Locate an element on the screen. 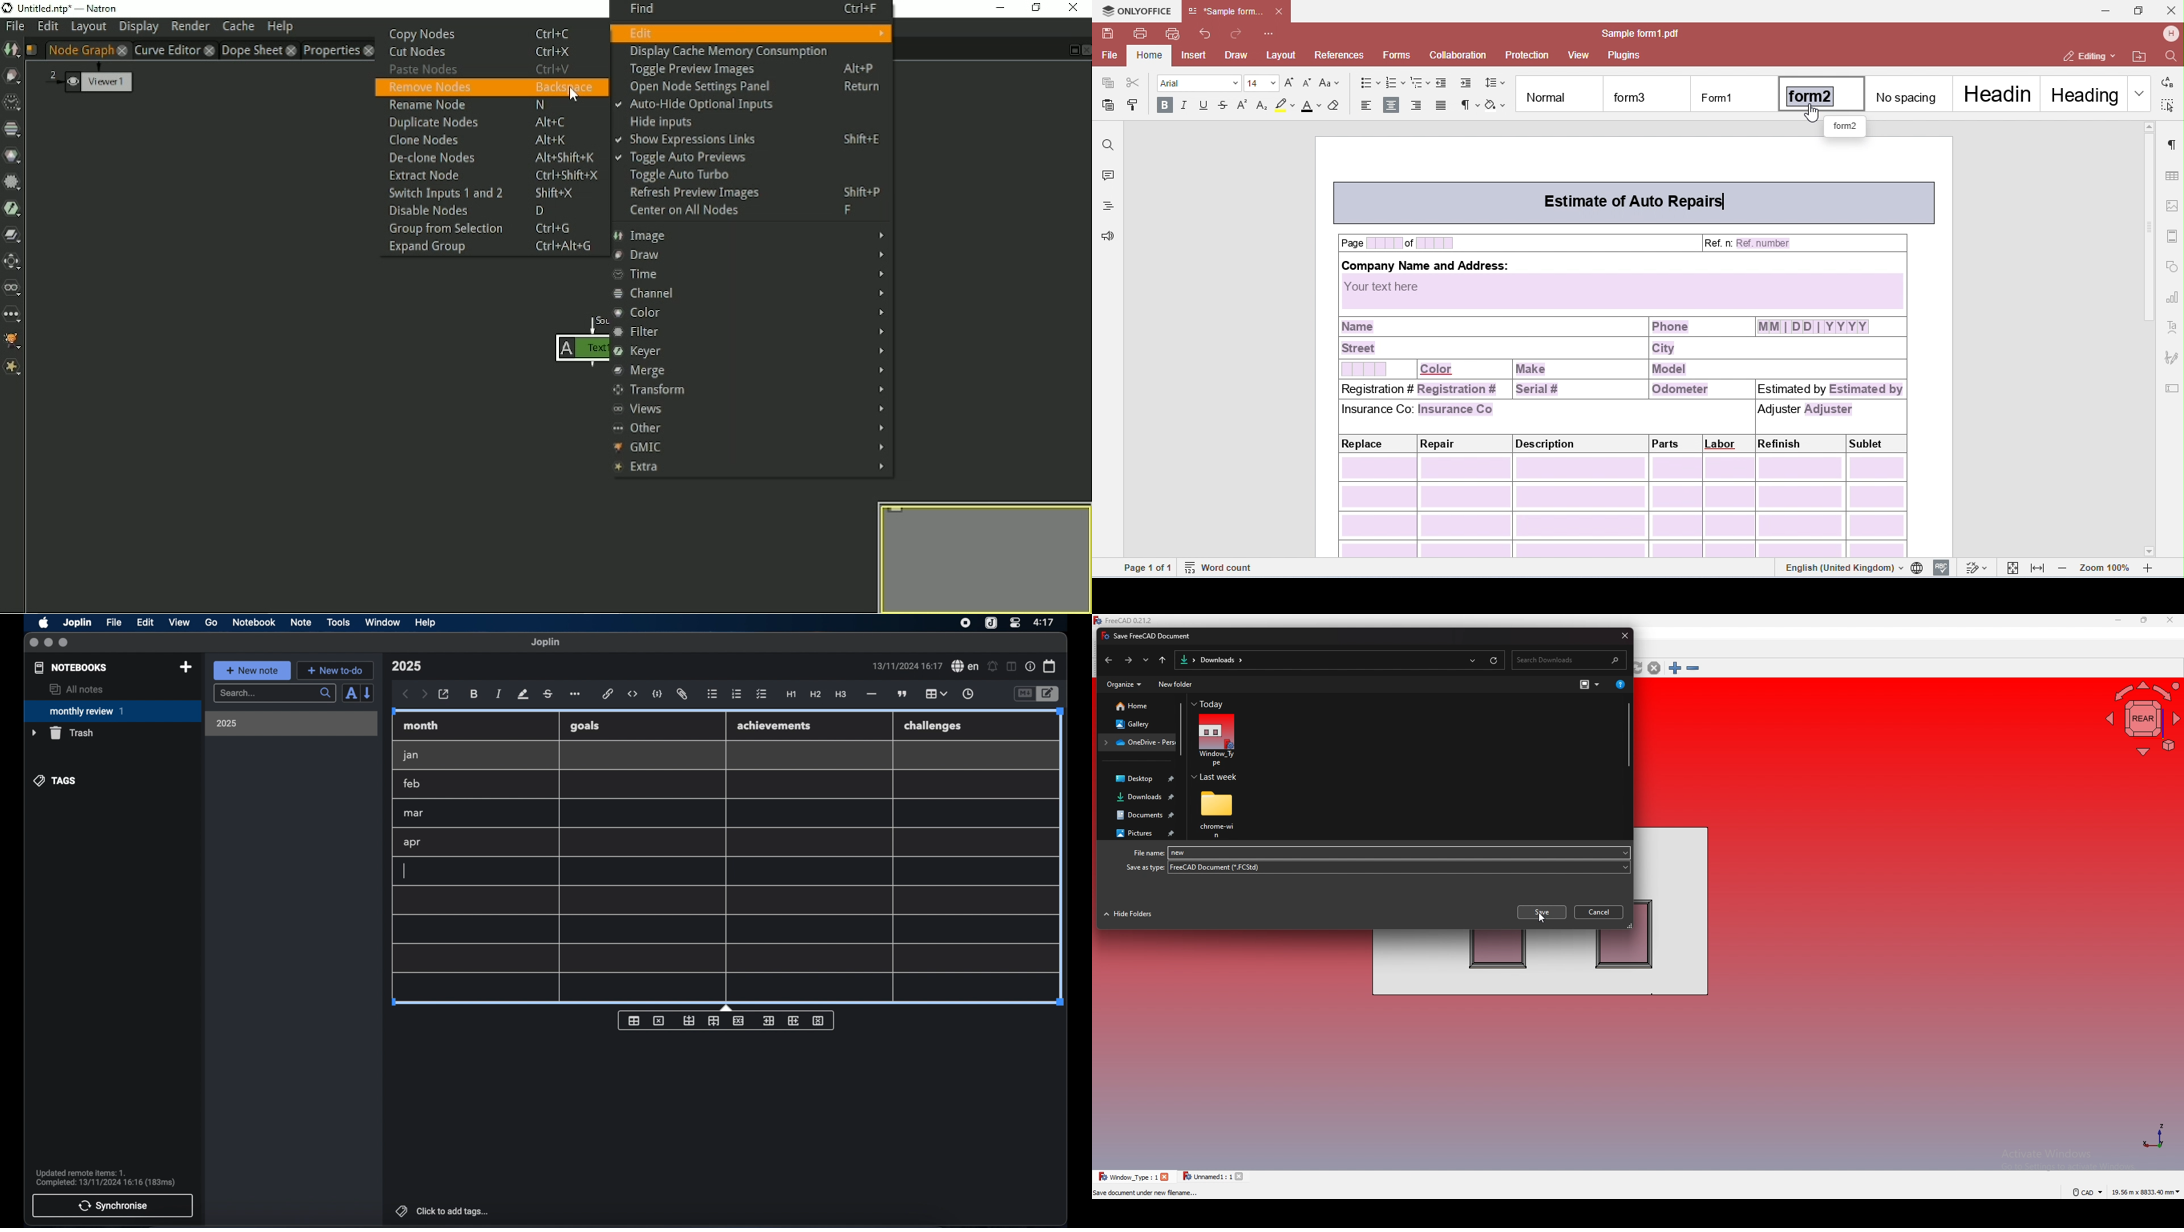 This screenshot has width=2184, height=1232. block quotes is located at coordinates (903, 694).